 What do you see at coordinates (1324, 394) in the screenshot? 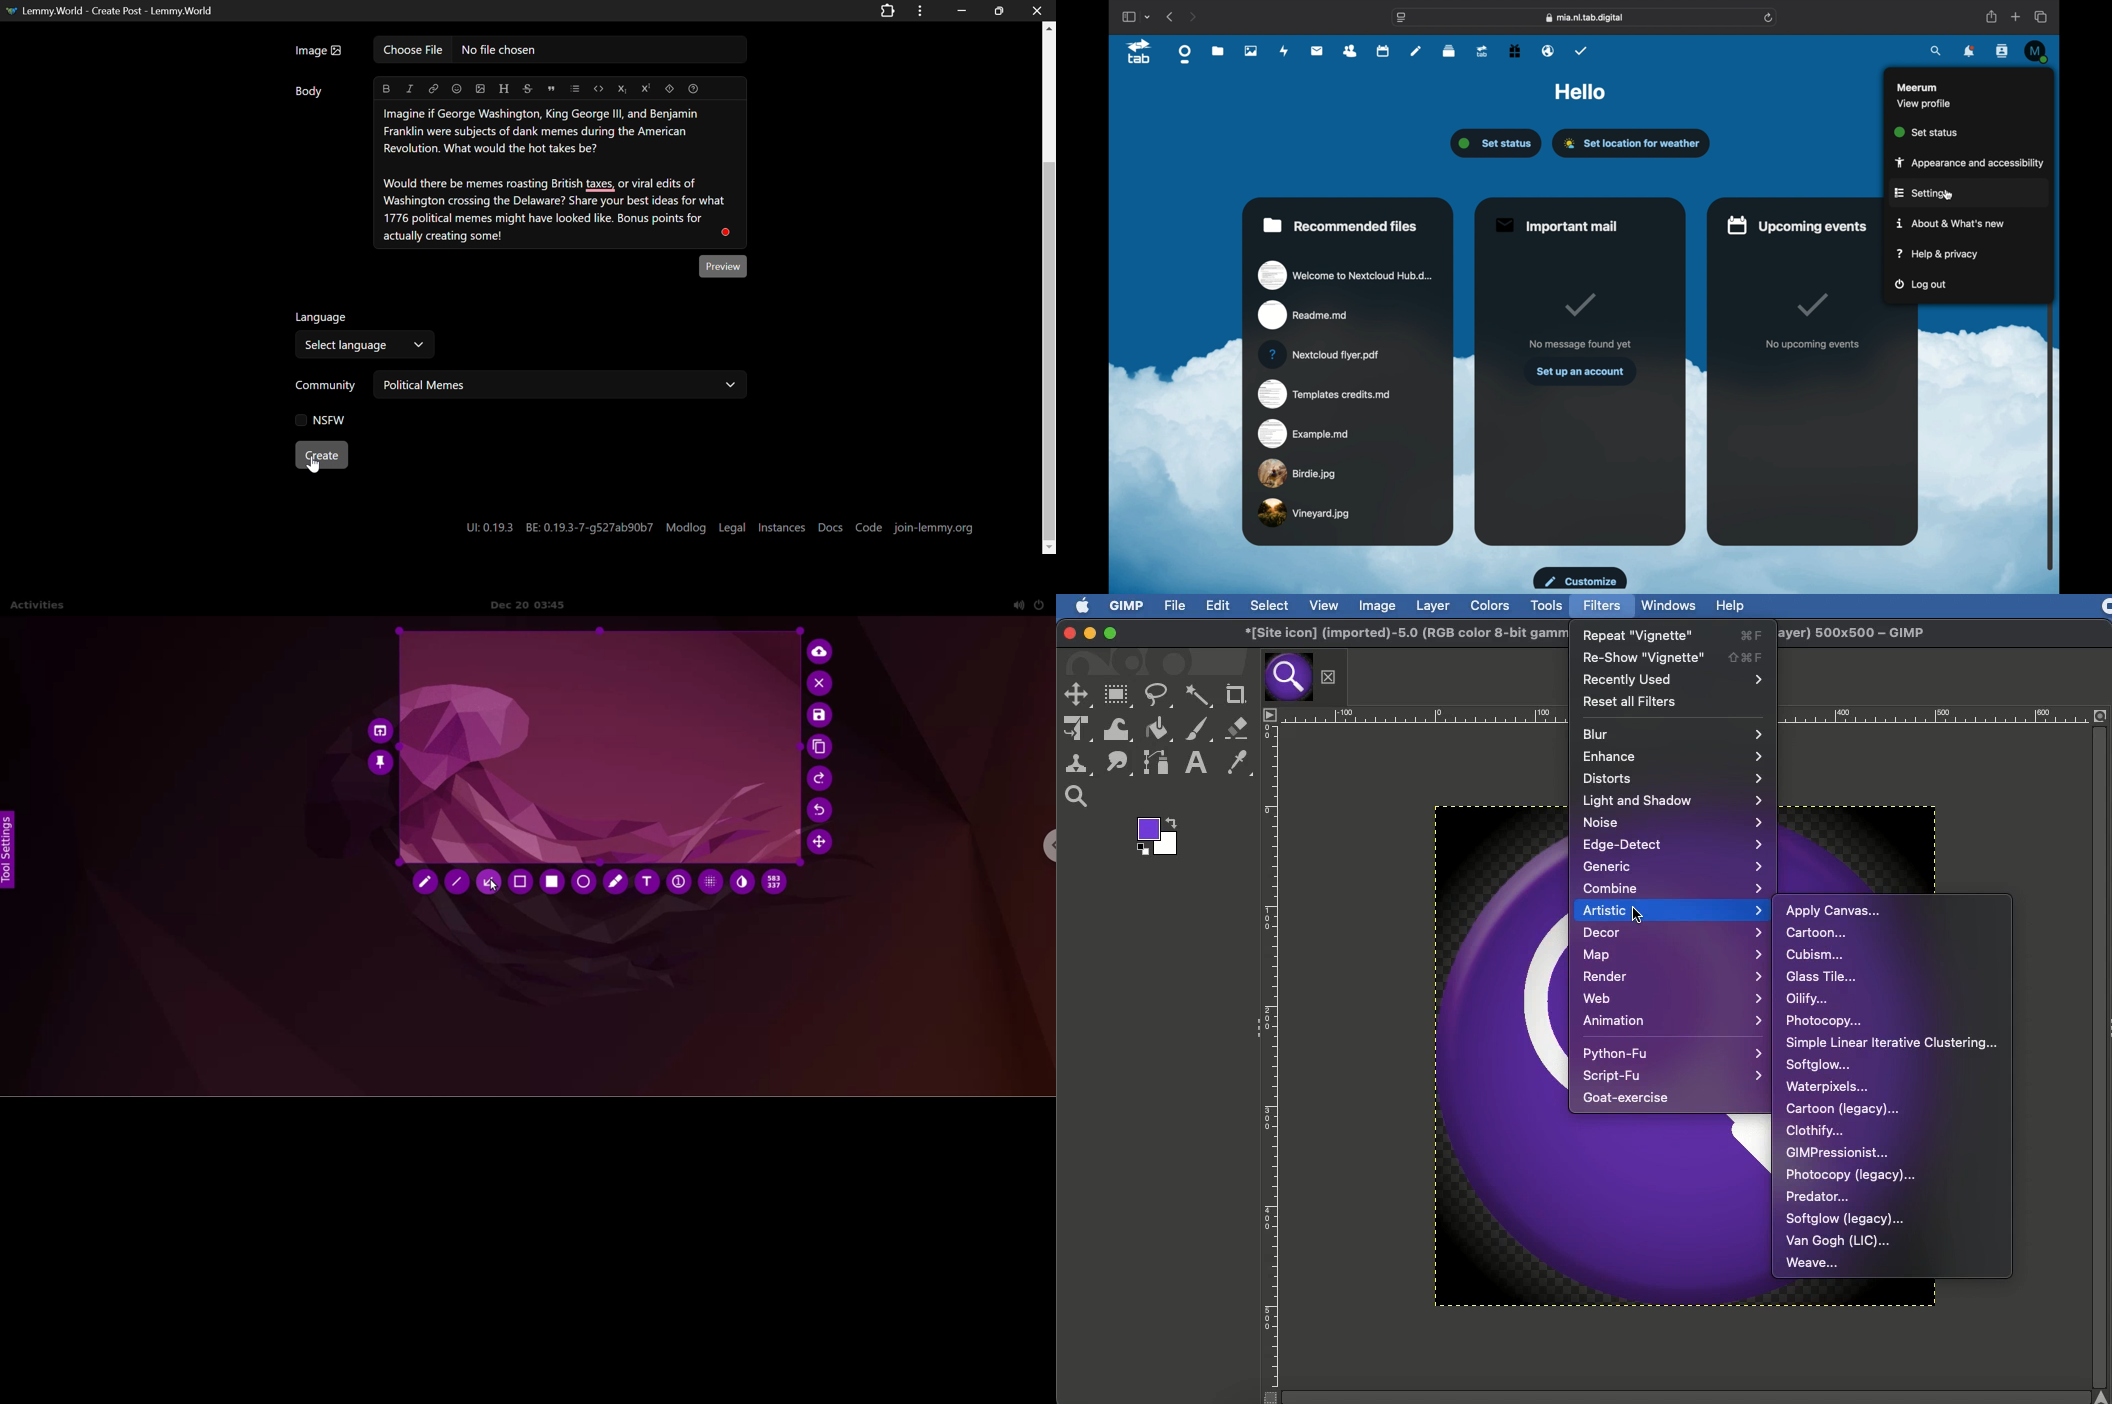
I see `templates` at bounding box center [1324, 394].